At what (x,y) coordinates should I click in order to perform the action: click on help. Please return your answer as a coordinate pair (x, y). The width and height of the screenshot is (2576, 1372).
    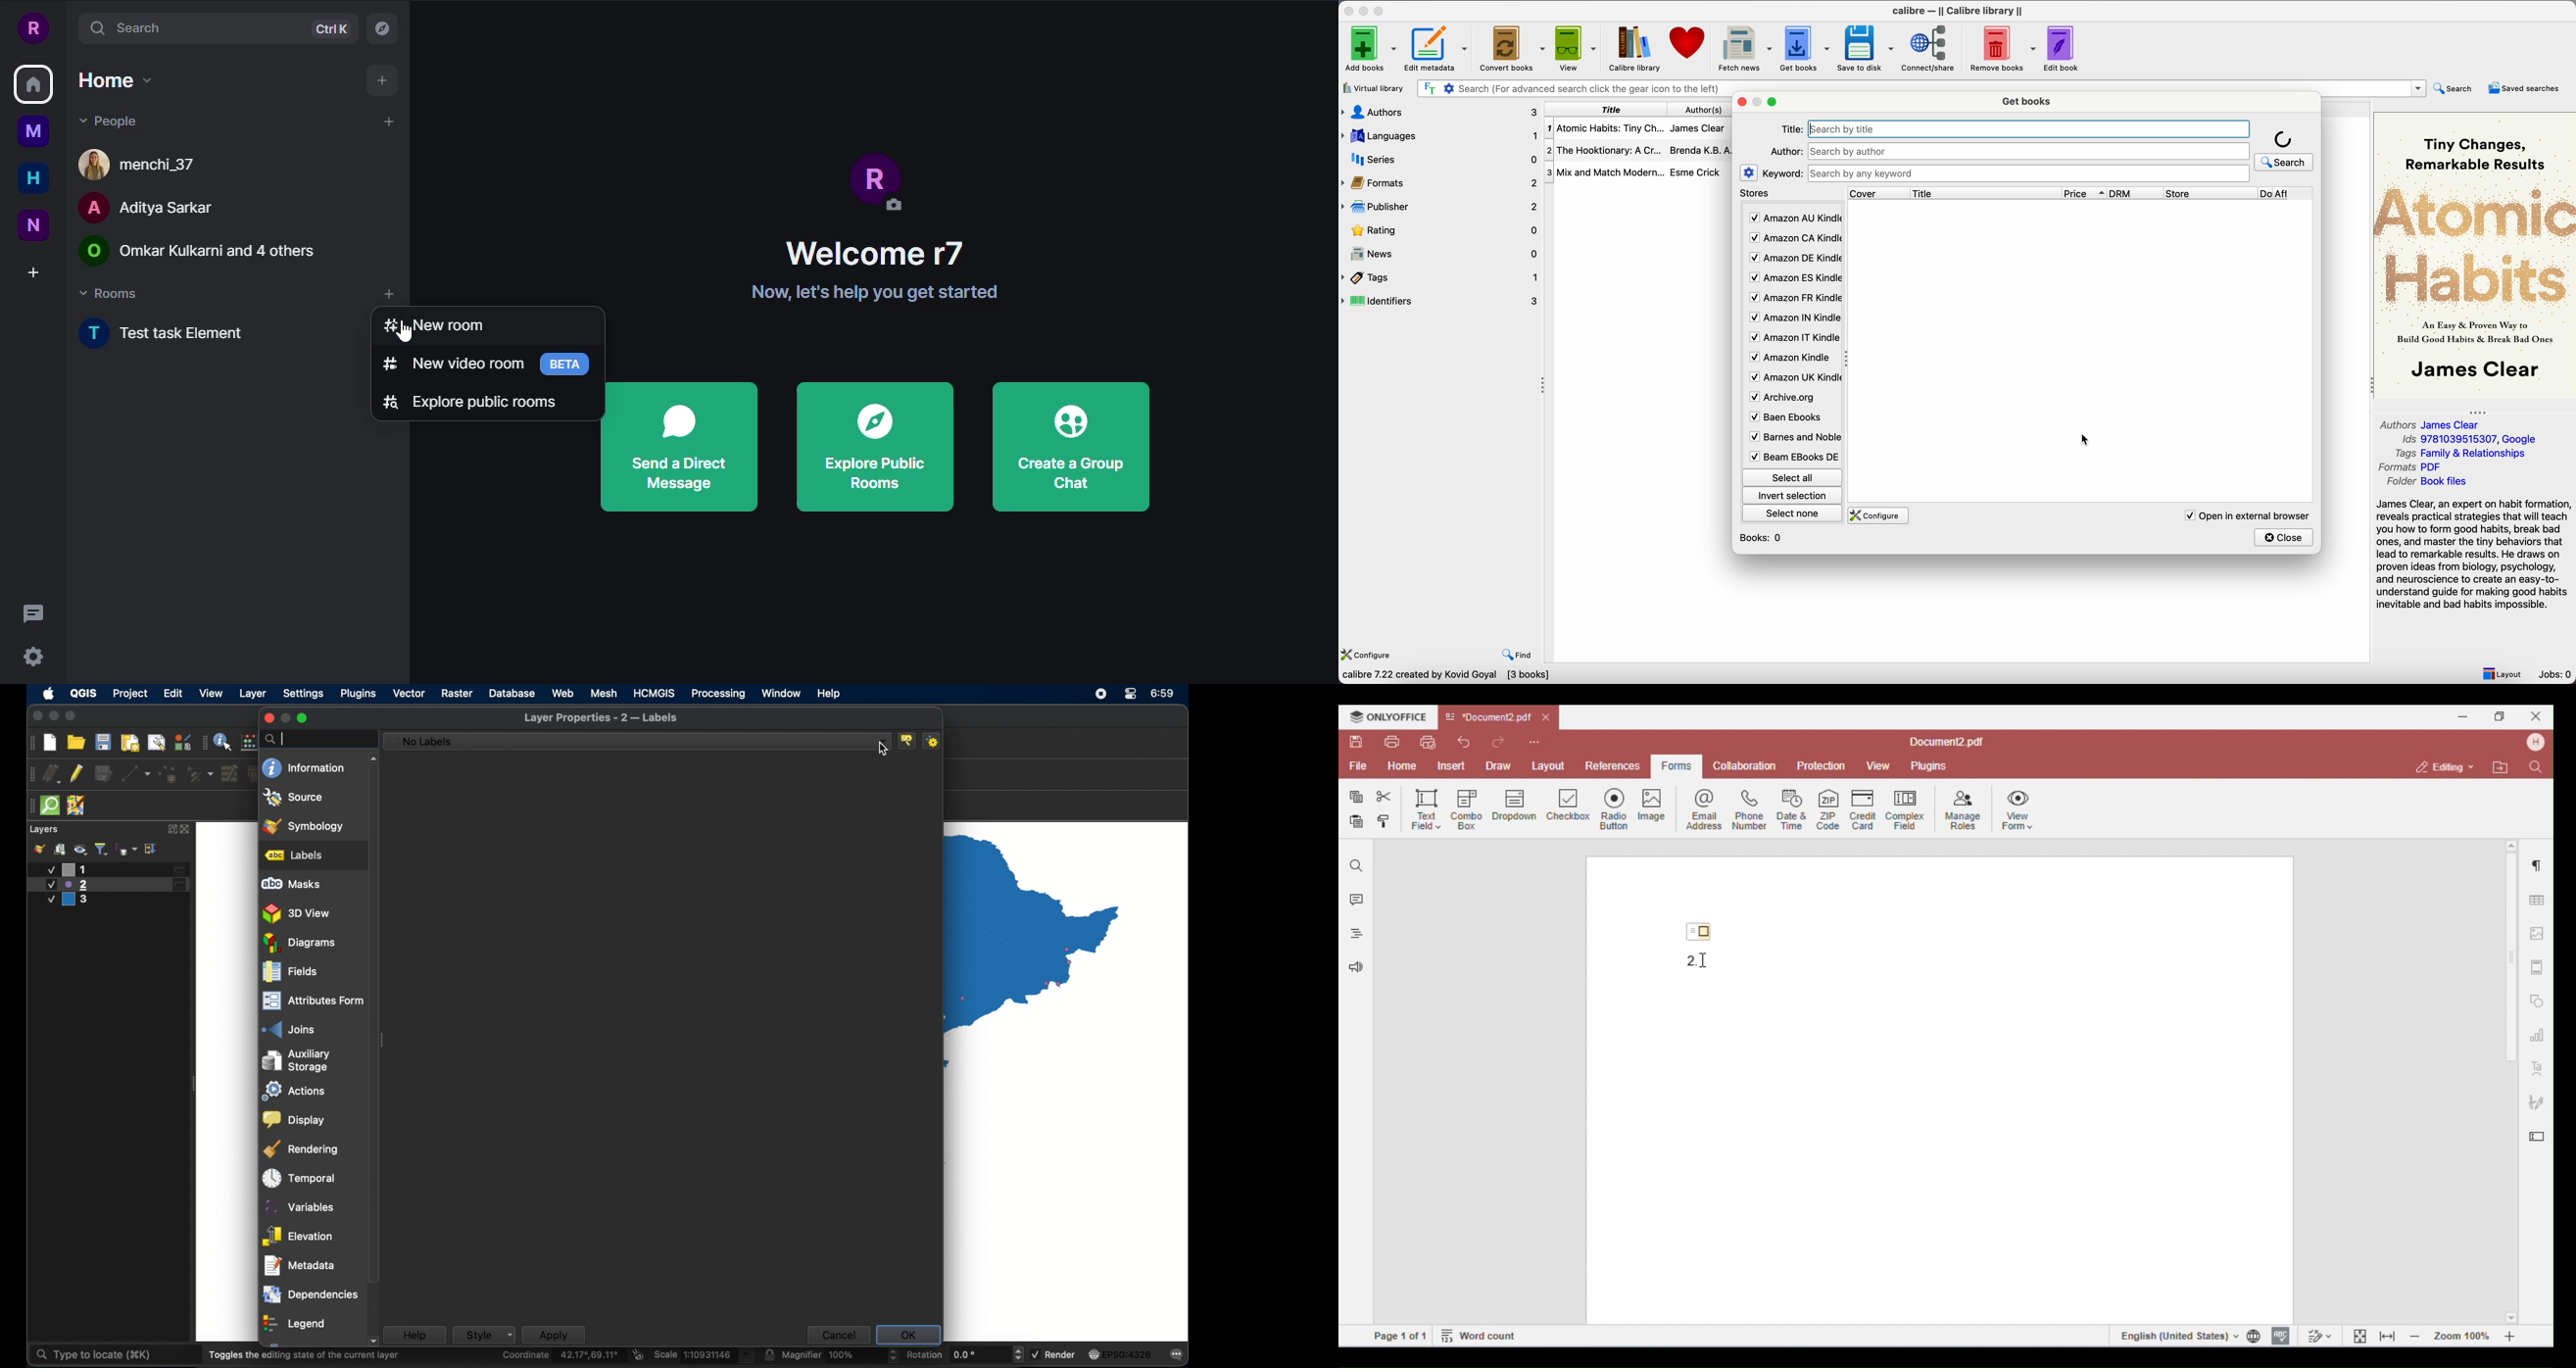
    Looking at the image, I should click on (830, 694).